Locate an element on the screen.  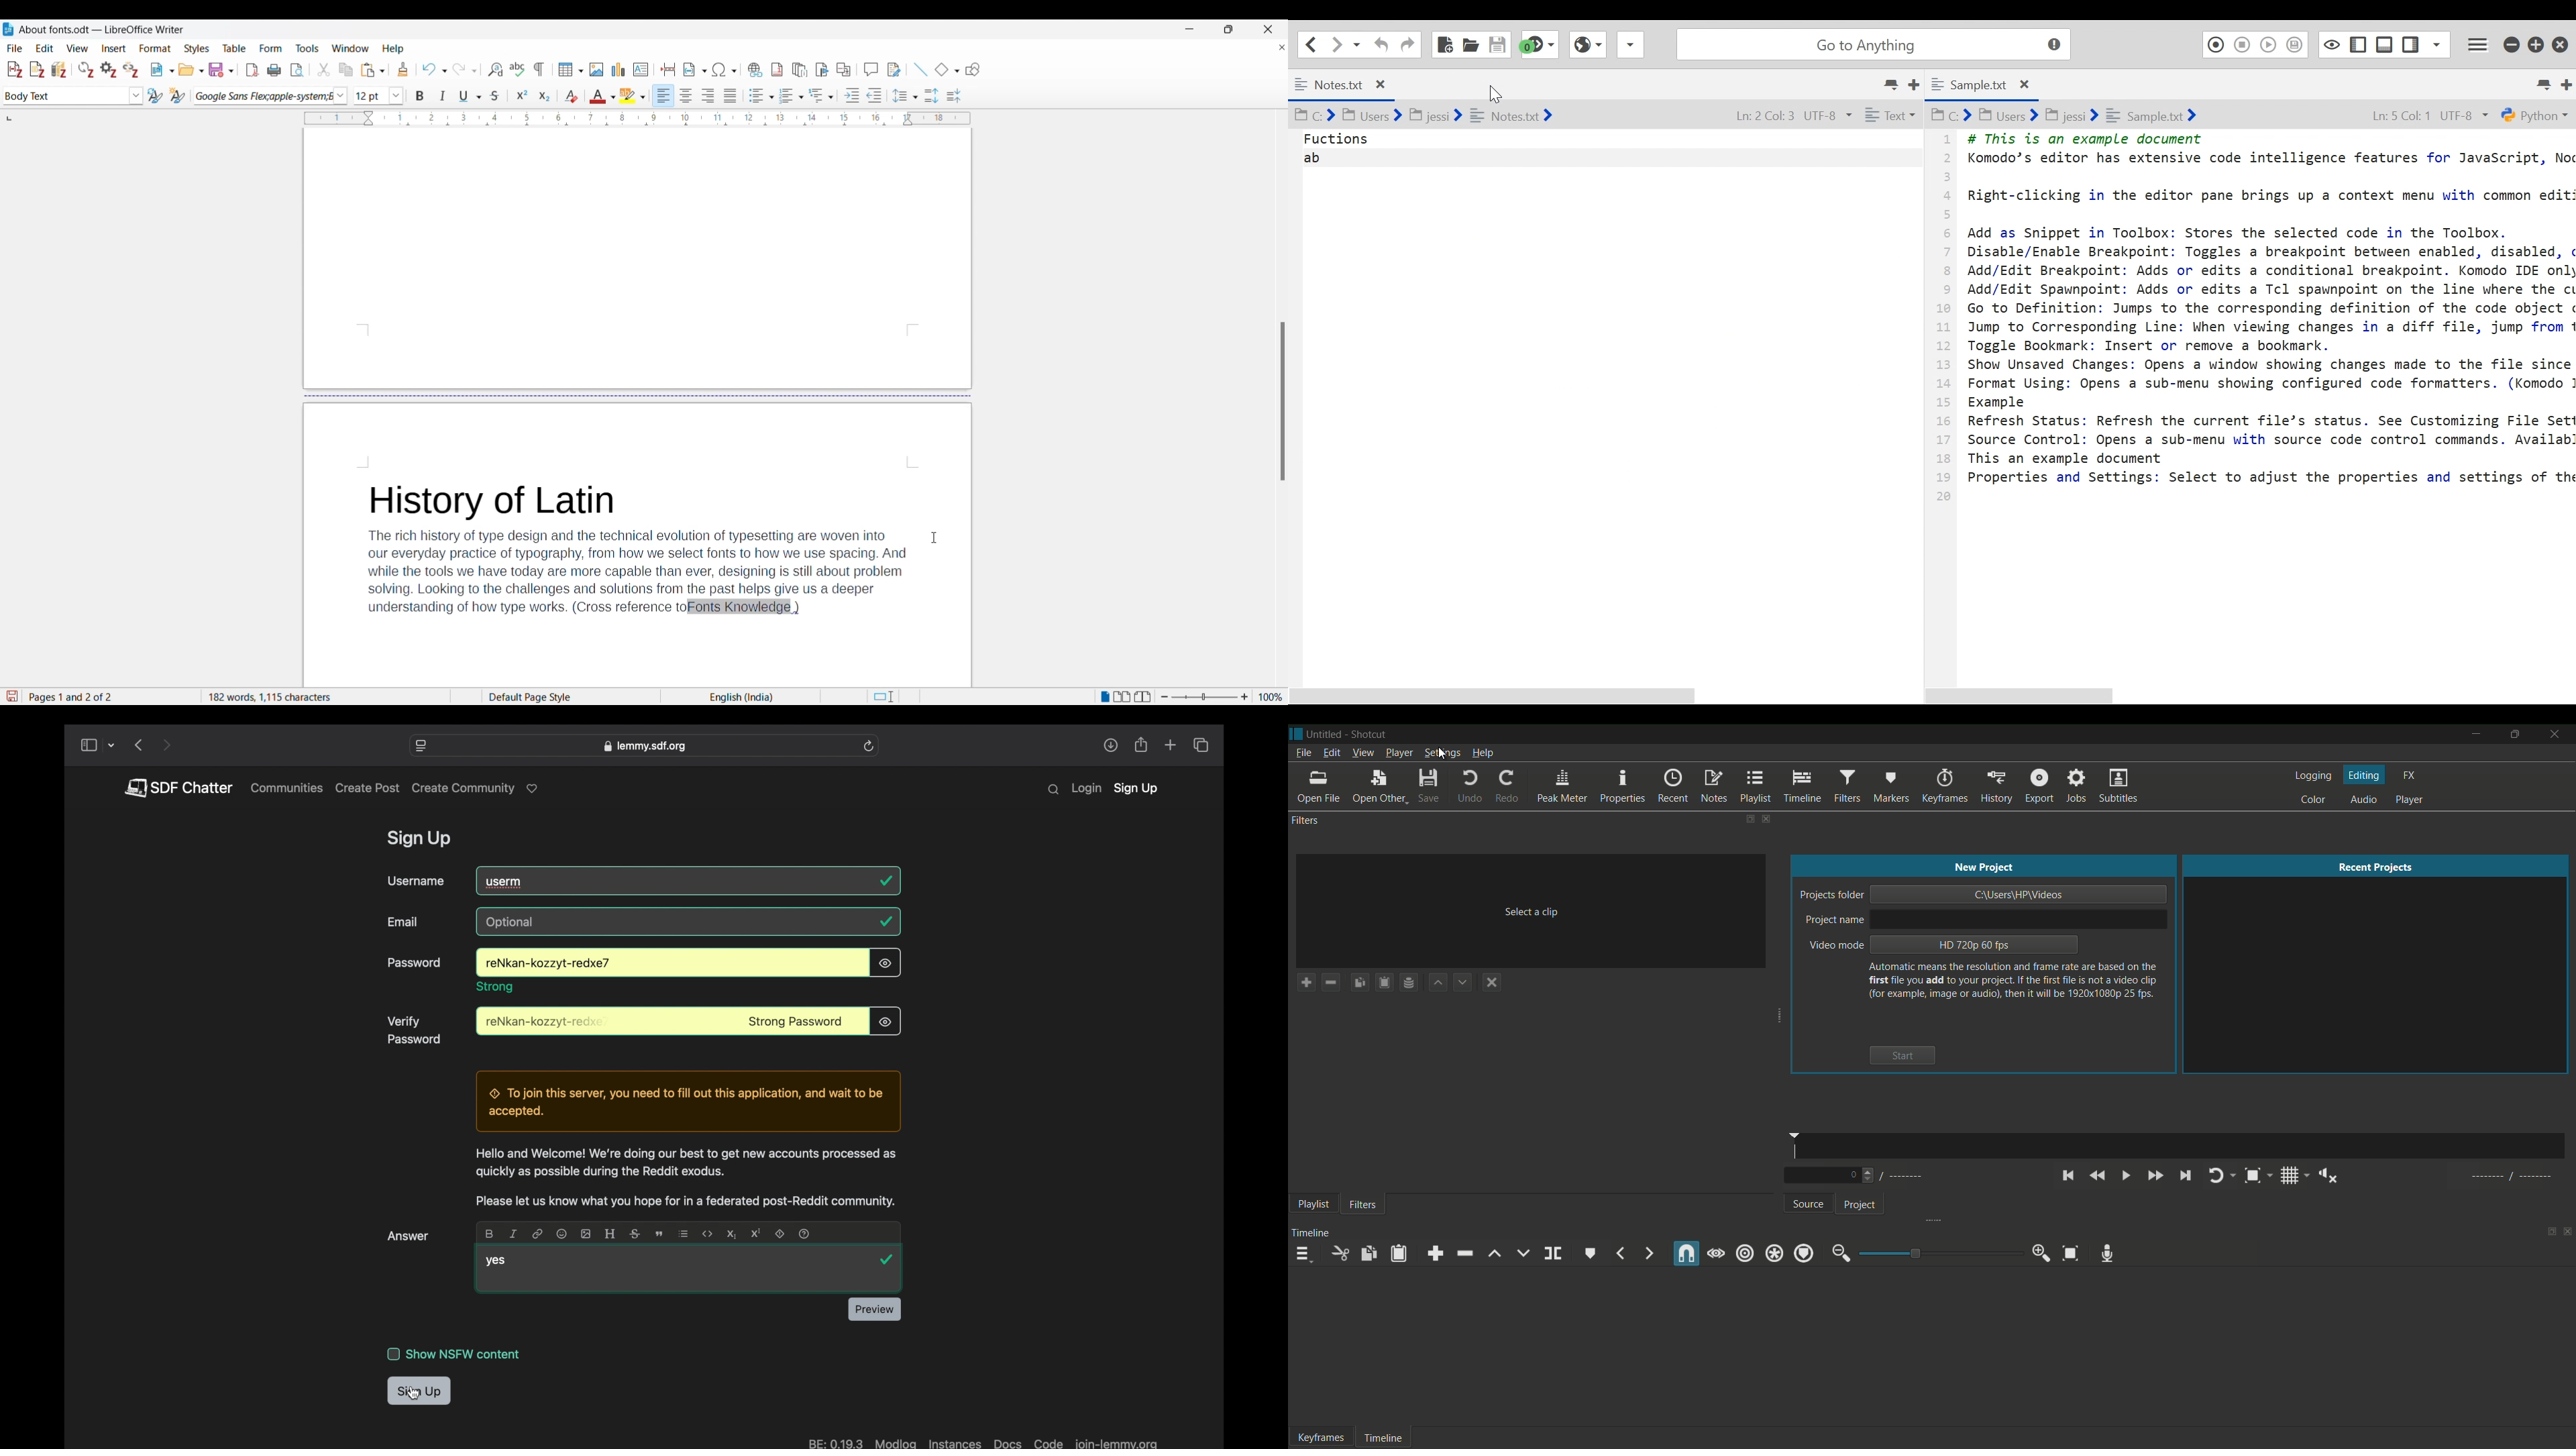
Increase indentation is located at coordinates (852, 95).